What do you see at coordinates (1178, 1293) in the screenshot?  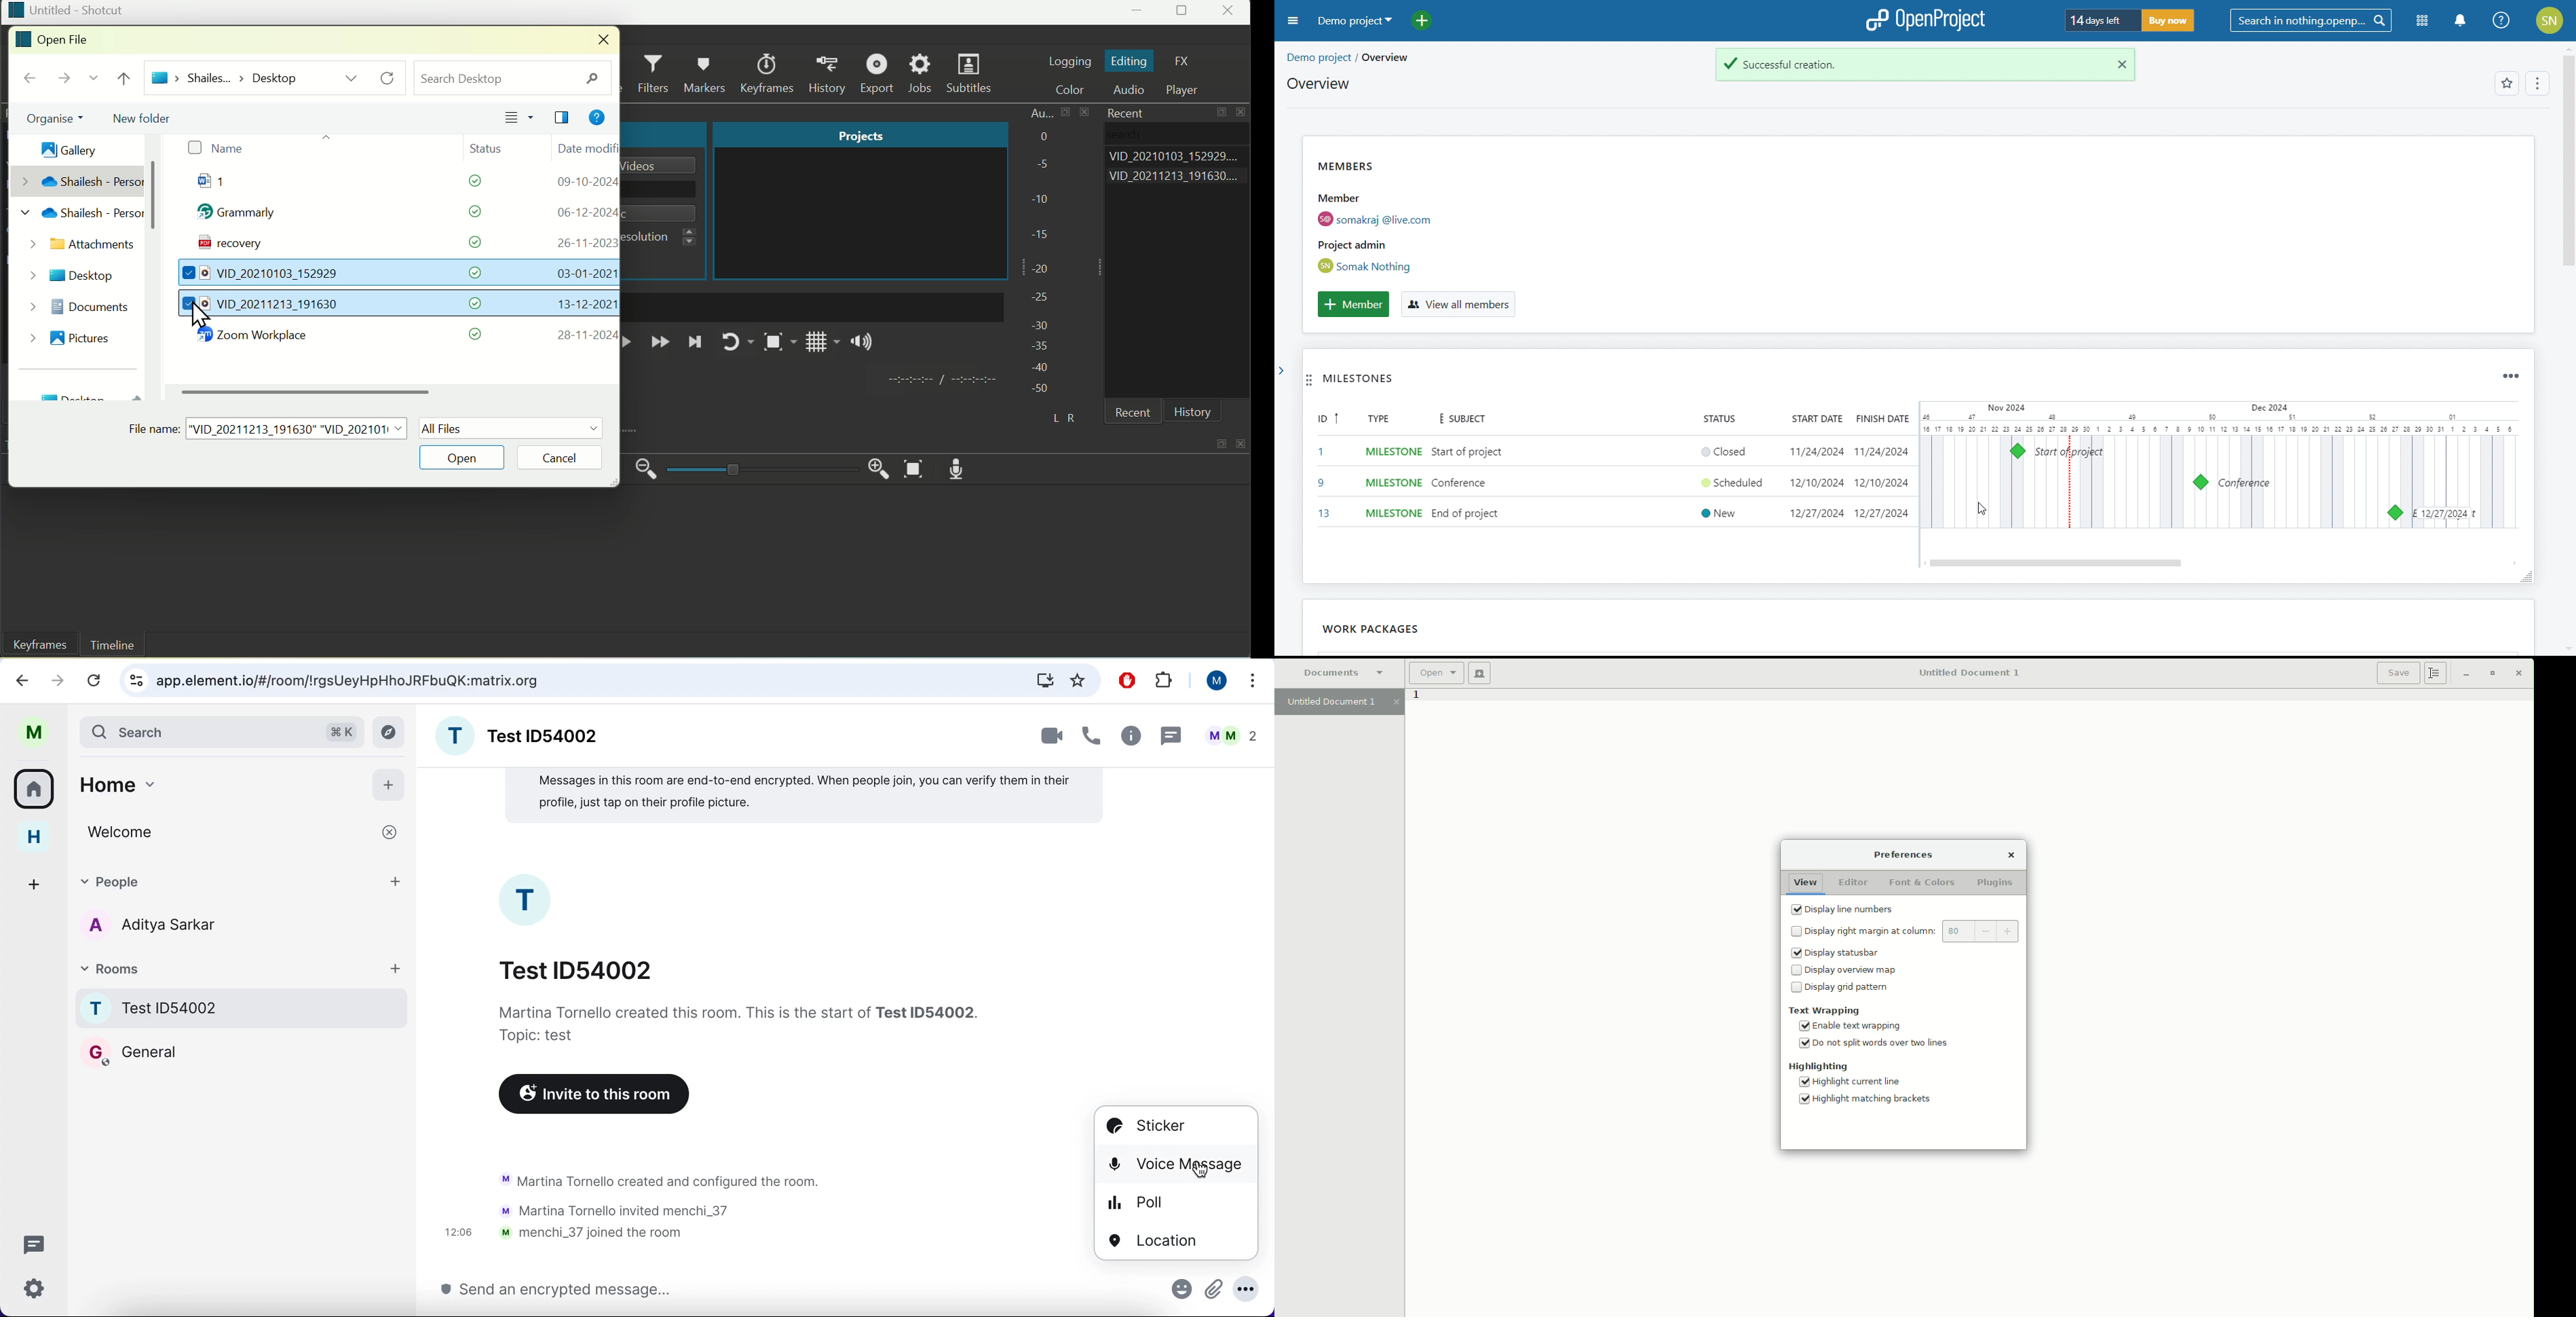 I see `emoji` at bounding box center [1178, 1293].